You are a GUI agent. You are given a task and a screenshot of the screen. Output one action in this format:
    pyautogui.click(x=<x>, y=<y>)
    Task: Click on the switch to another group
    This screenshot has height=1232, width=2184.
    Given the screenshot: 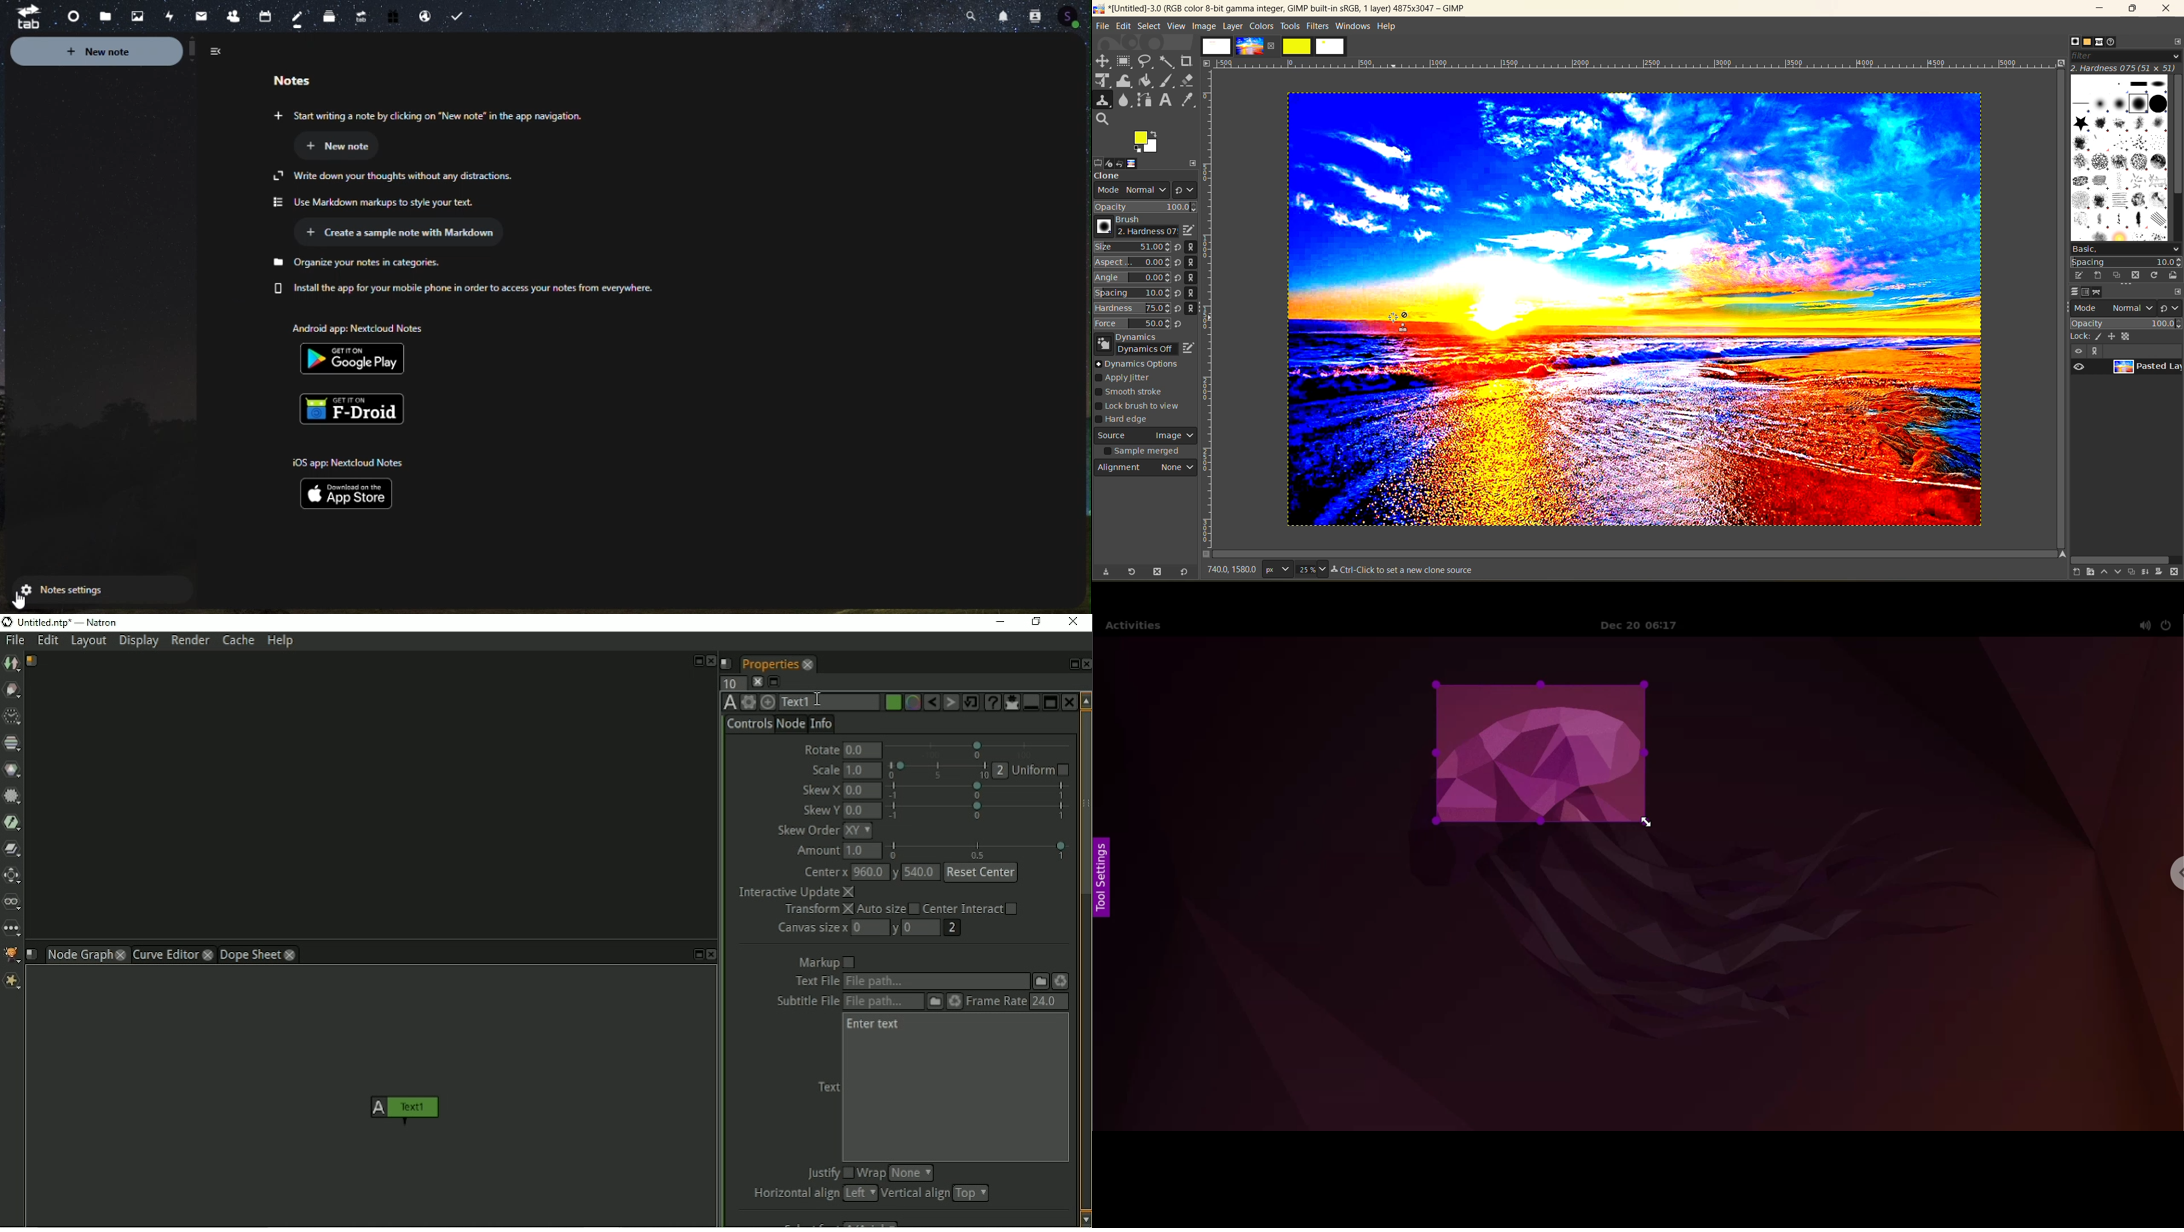 What is the action you would take?
    pyautogui.click(x=1185, y=189)
    